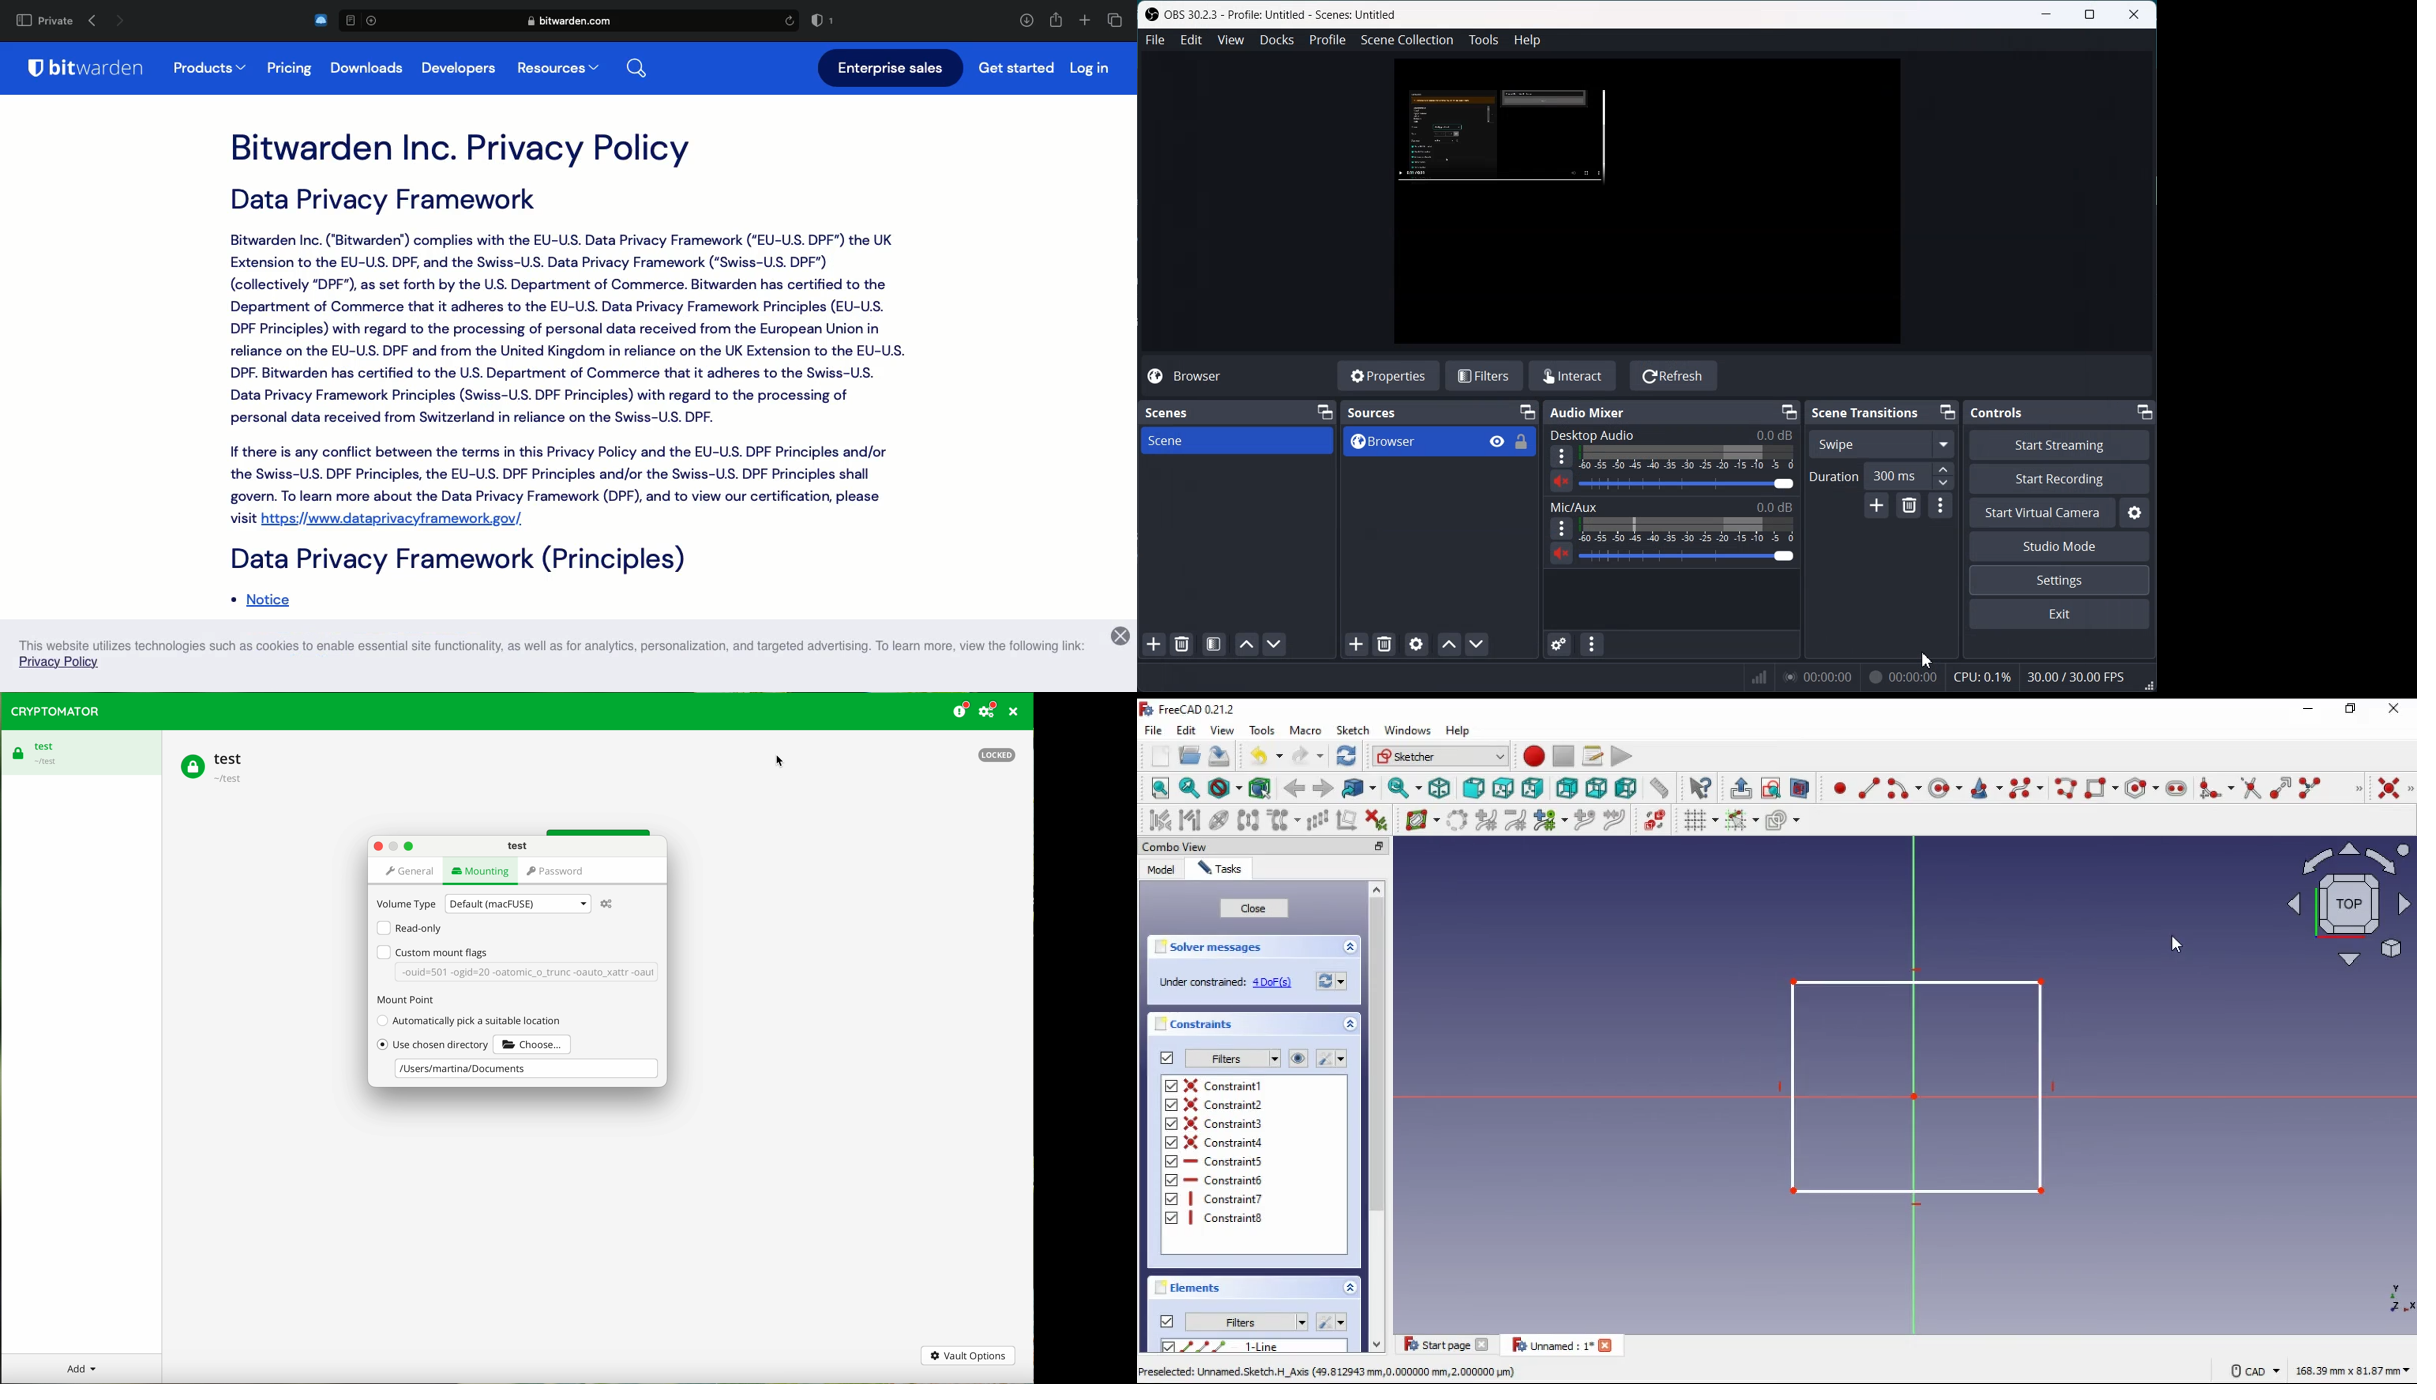 The width and height of the screenshot is (2436, 1400). I want to click on expand/collapse, so click(1350, 1287).